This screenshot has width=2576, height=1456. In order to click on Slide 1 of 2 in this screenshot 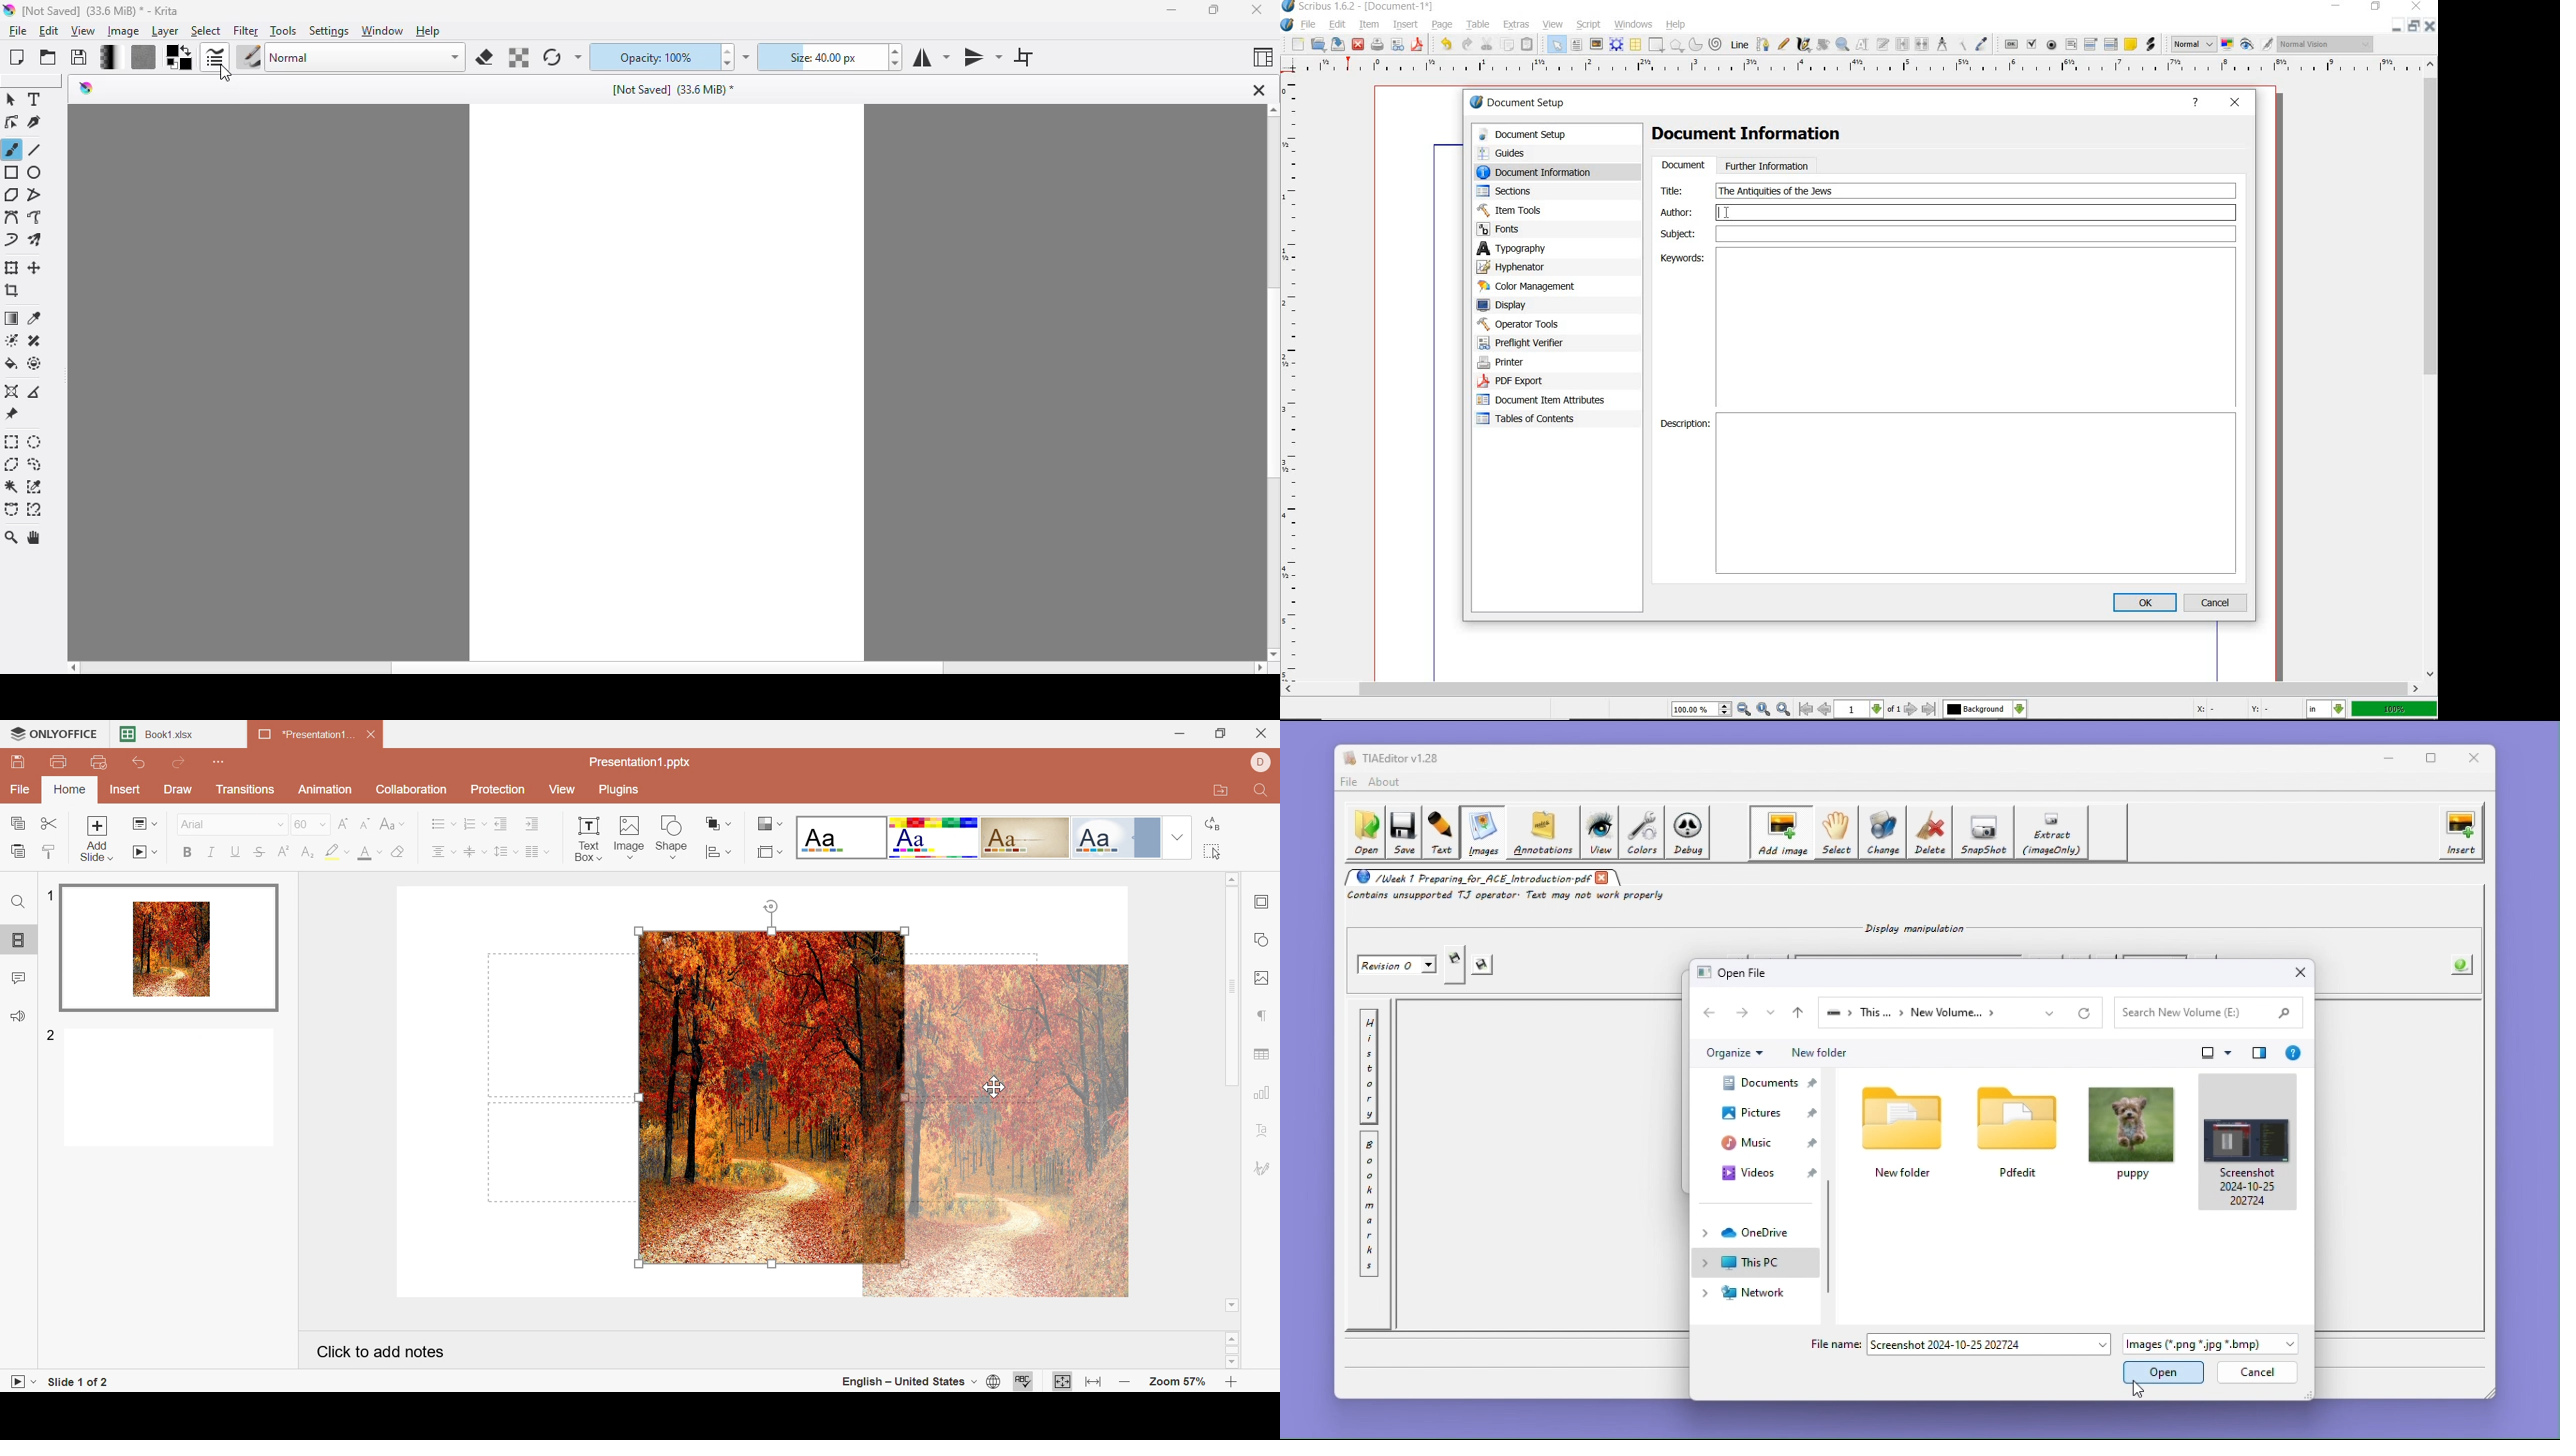, I will do `click(83, 1383)`.